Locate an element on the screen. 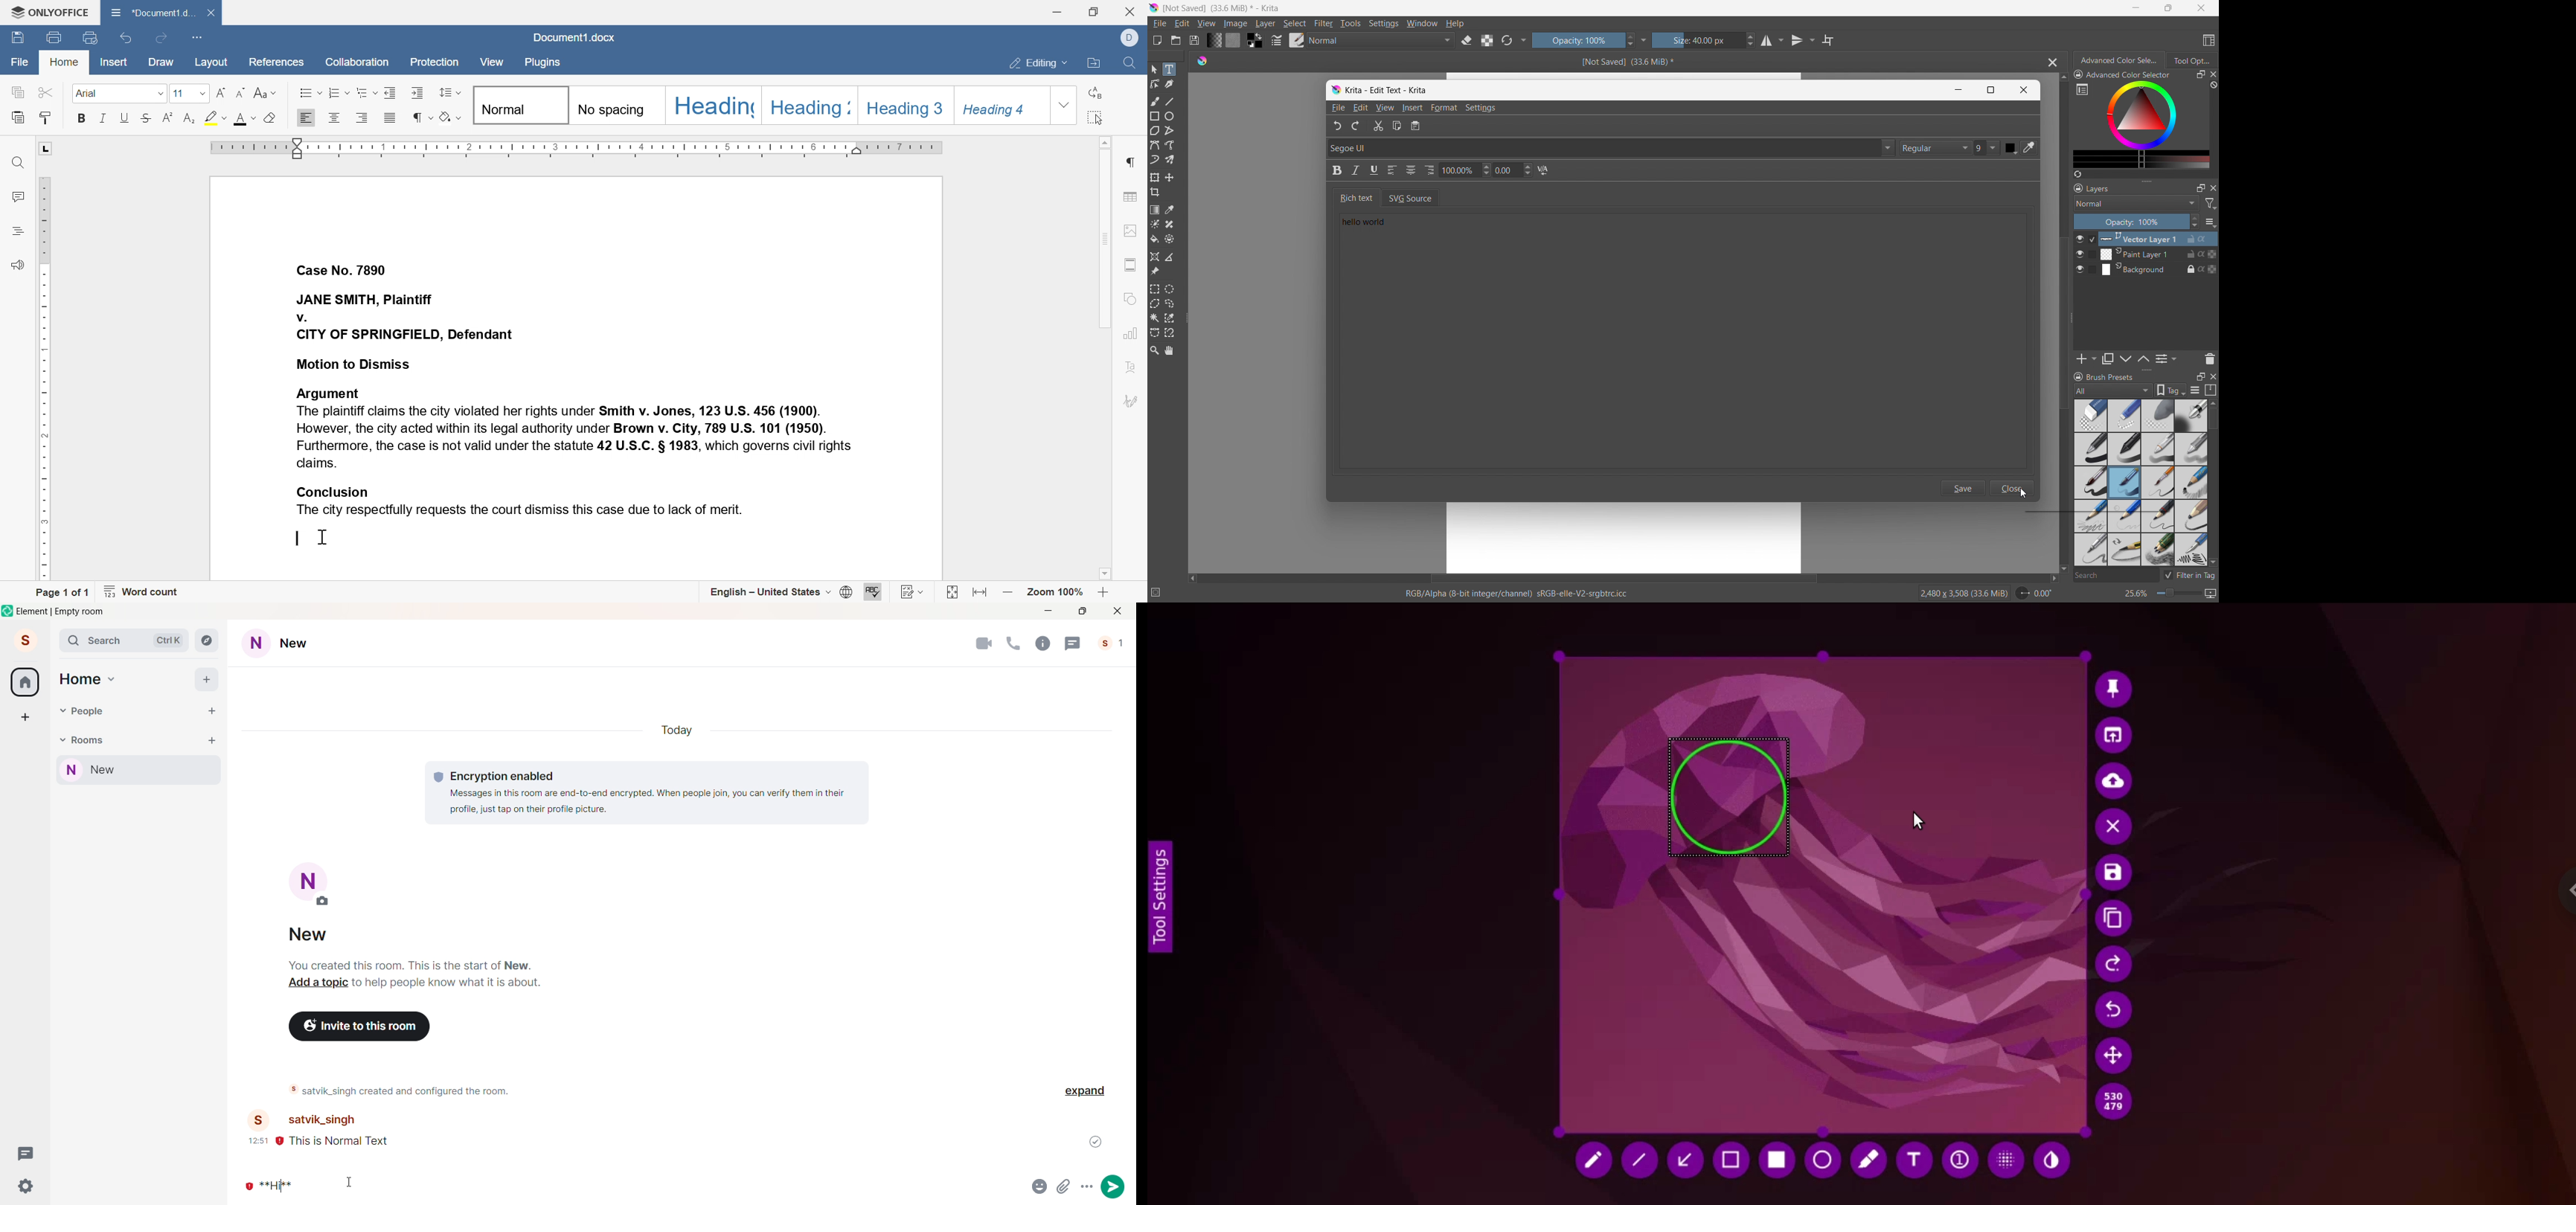  quick print is located at coordinates (90, 39).